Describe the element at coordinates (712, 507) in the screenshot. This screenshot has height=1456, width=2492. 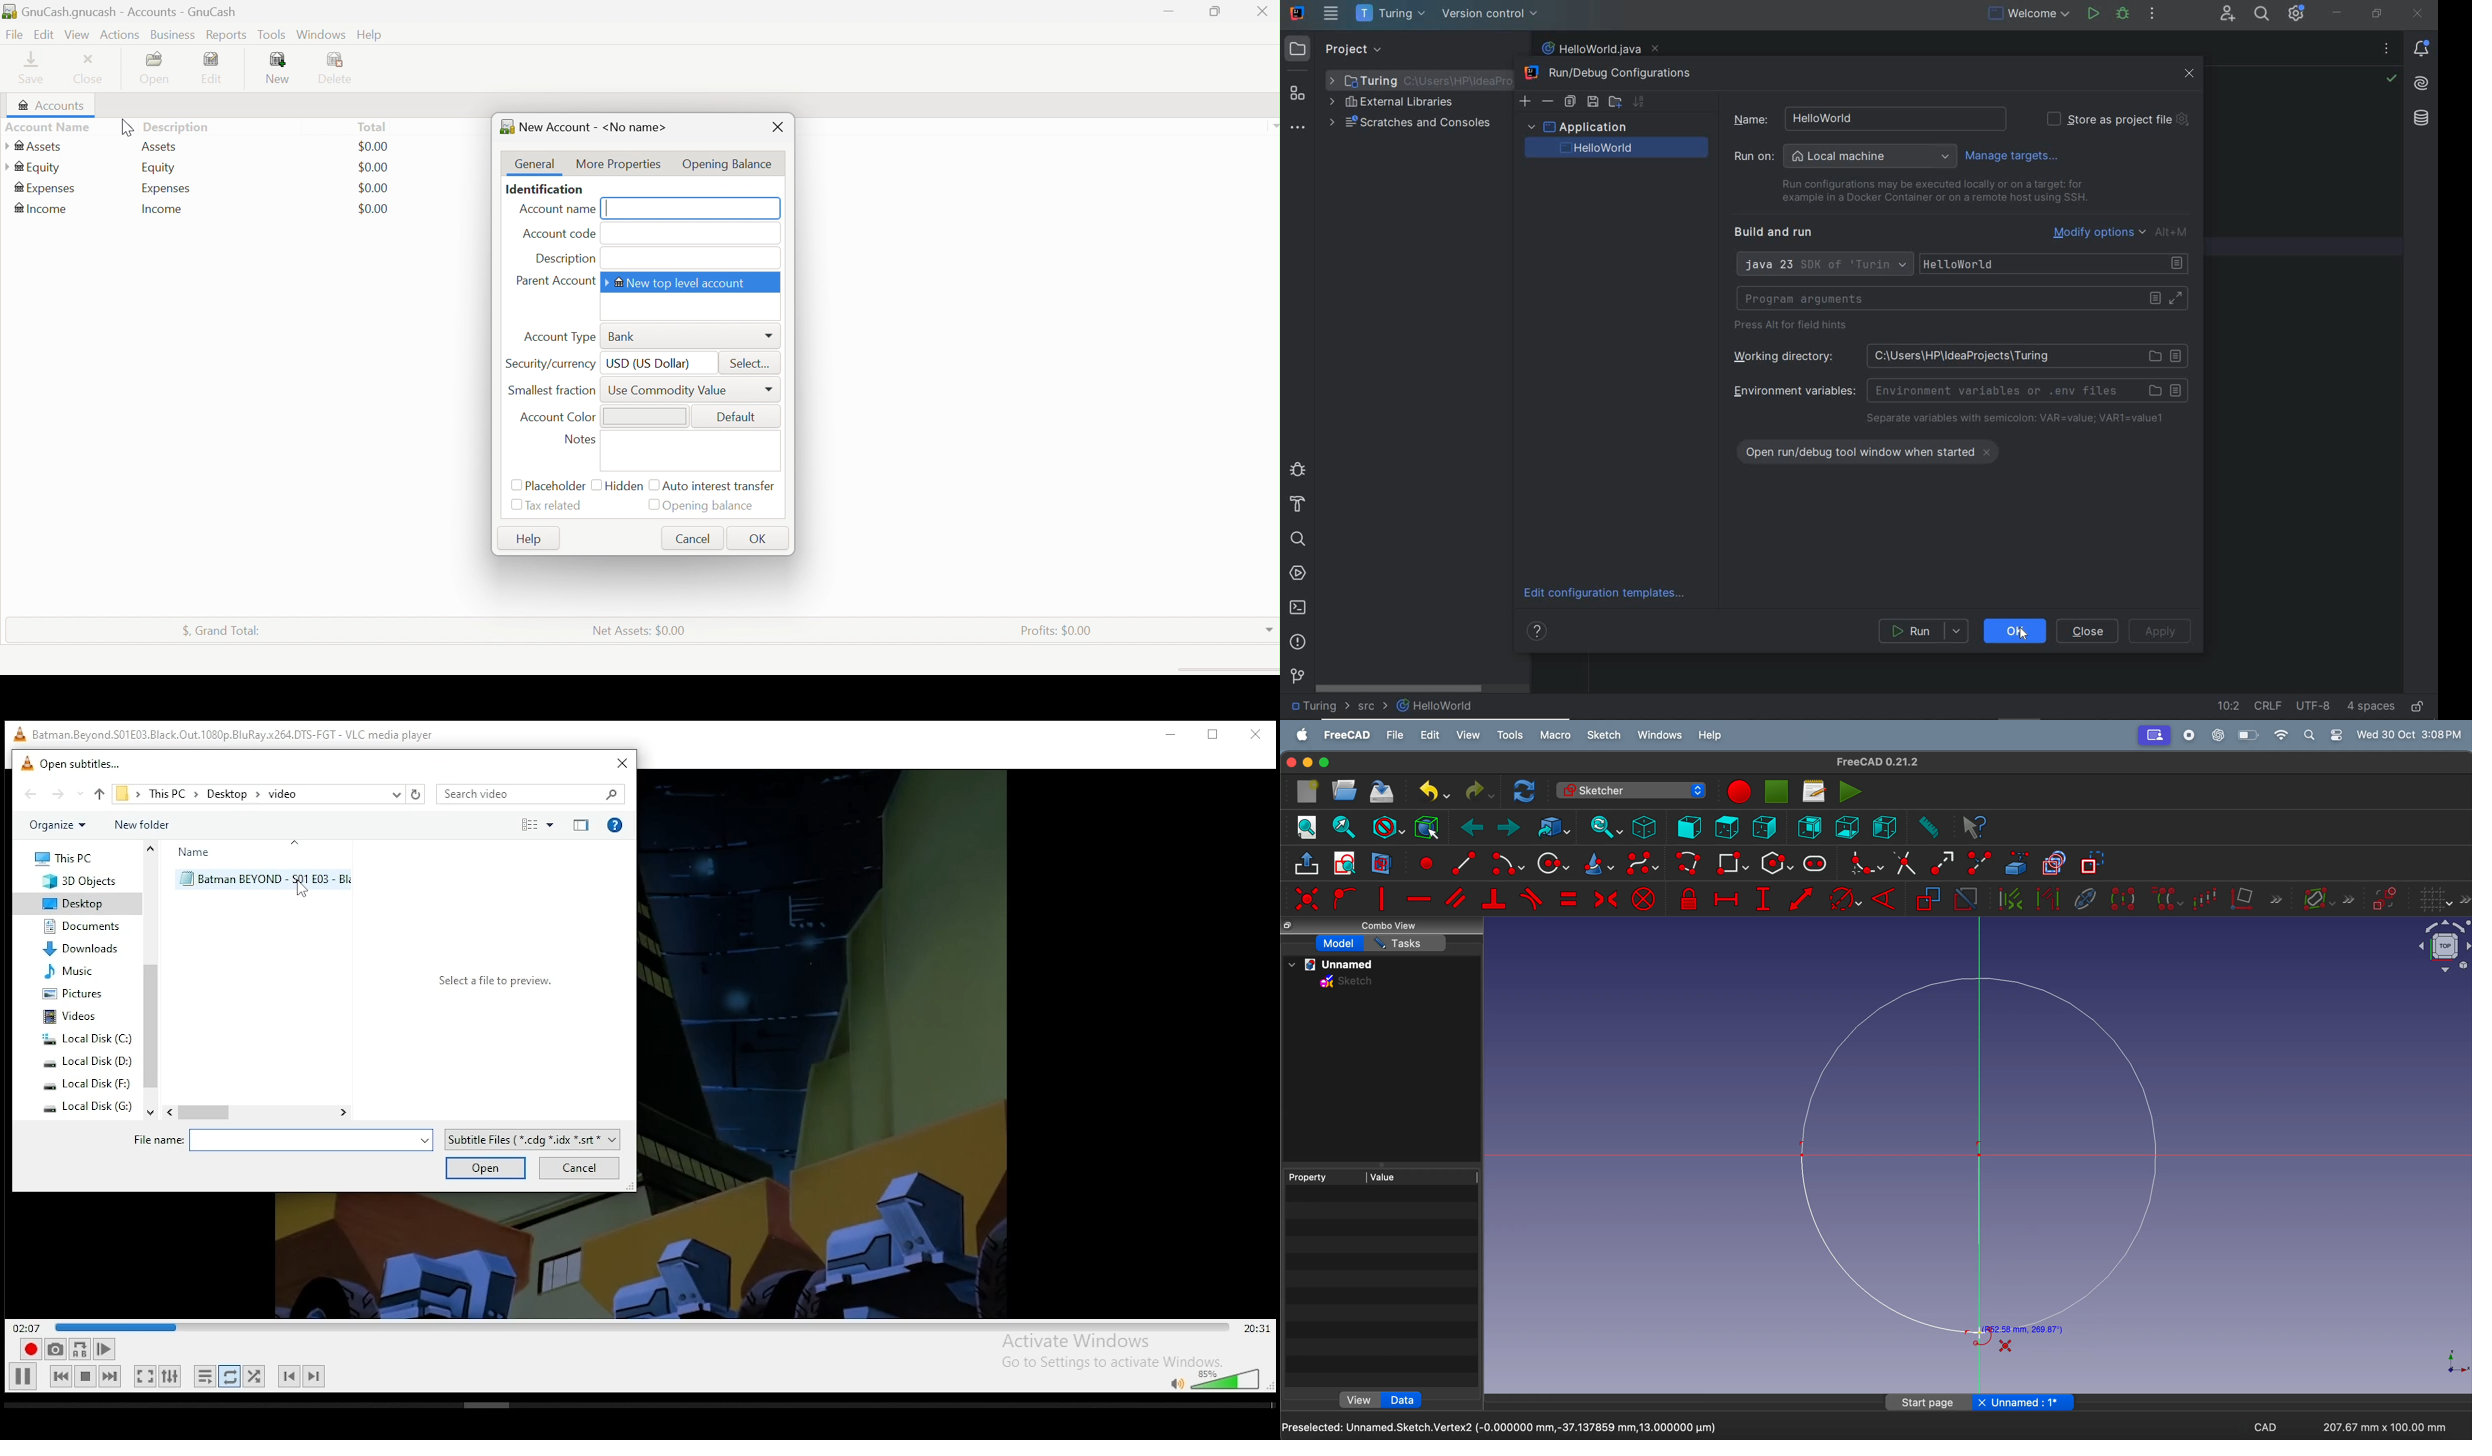
I see `Opening balance` at that location.